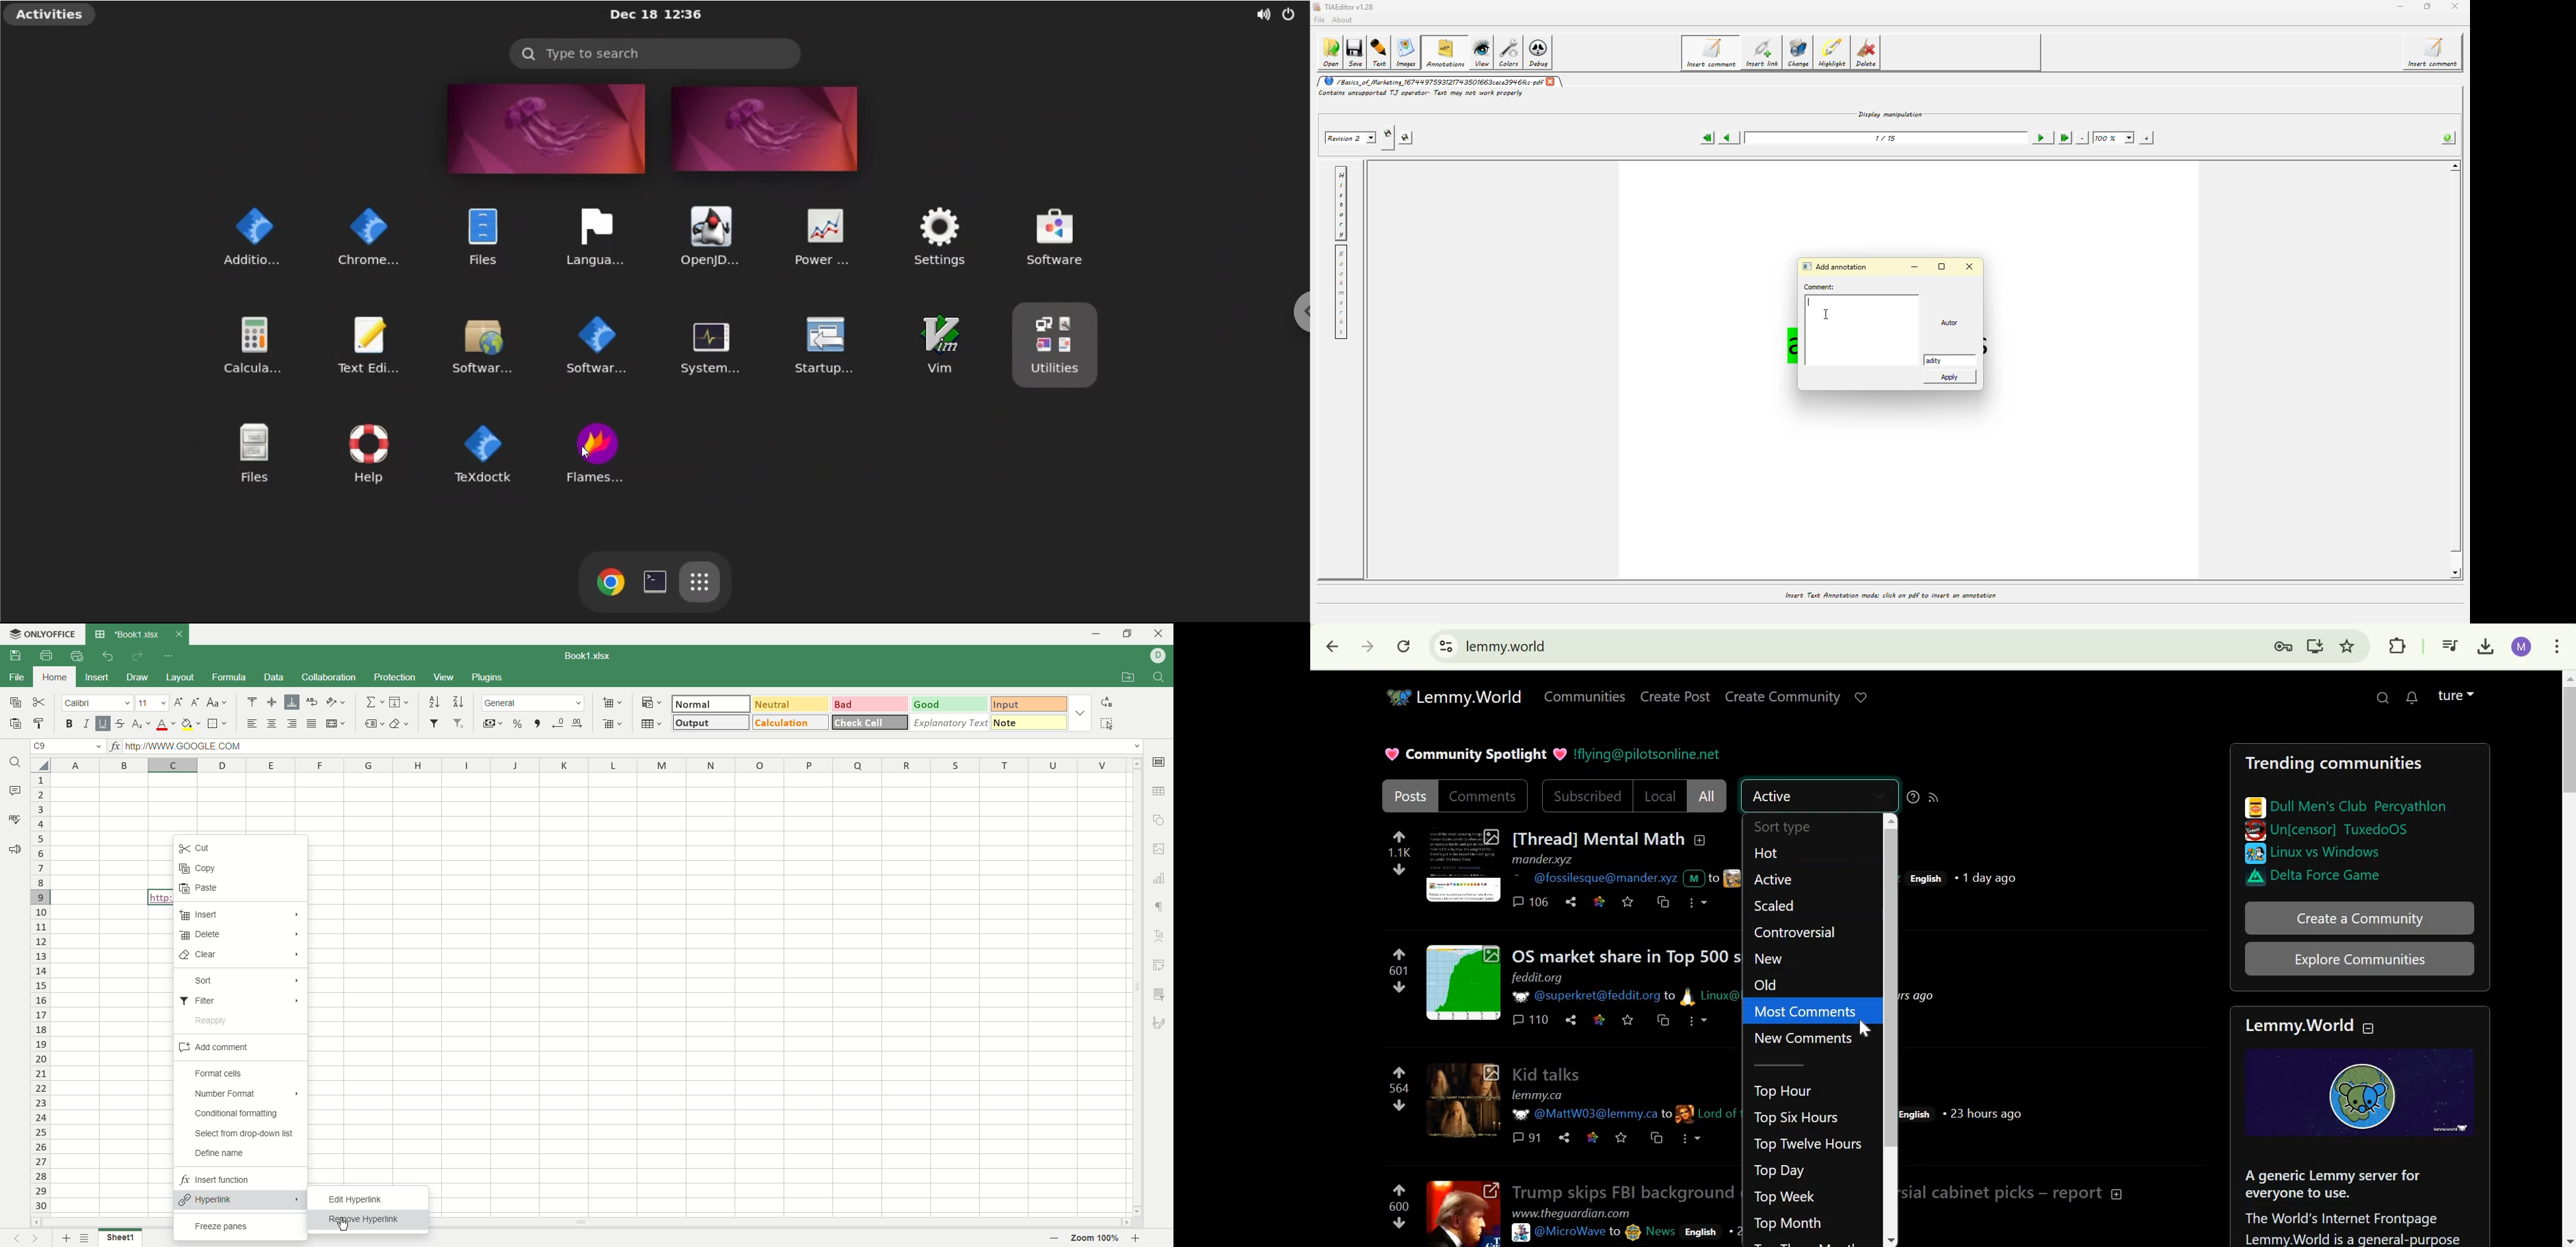  Describe the element at coordinates (558, 723) in the screenshot. I see `decrease decimal` at that location.